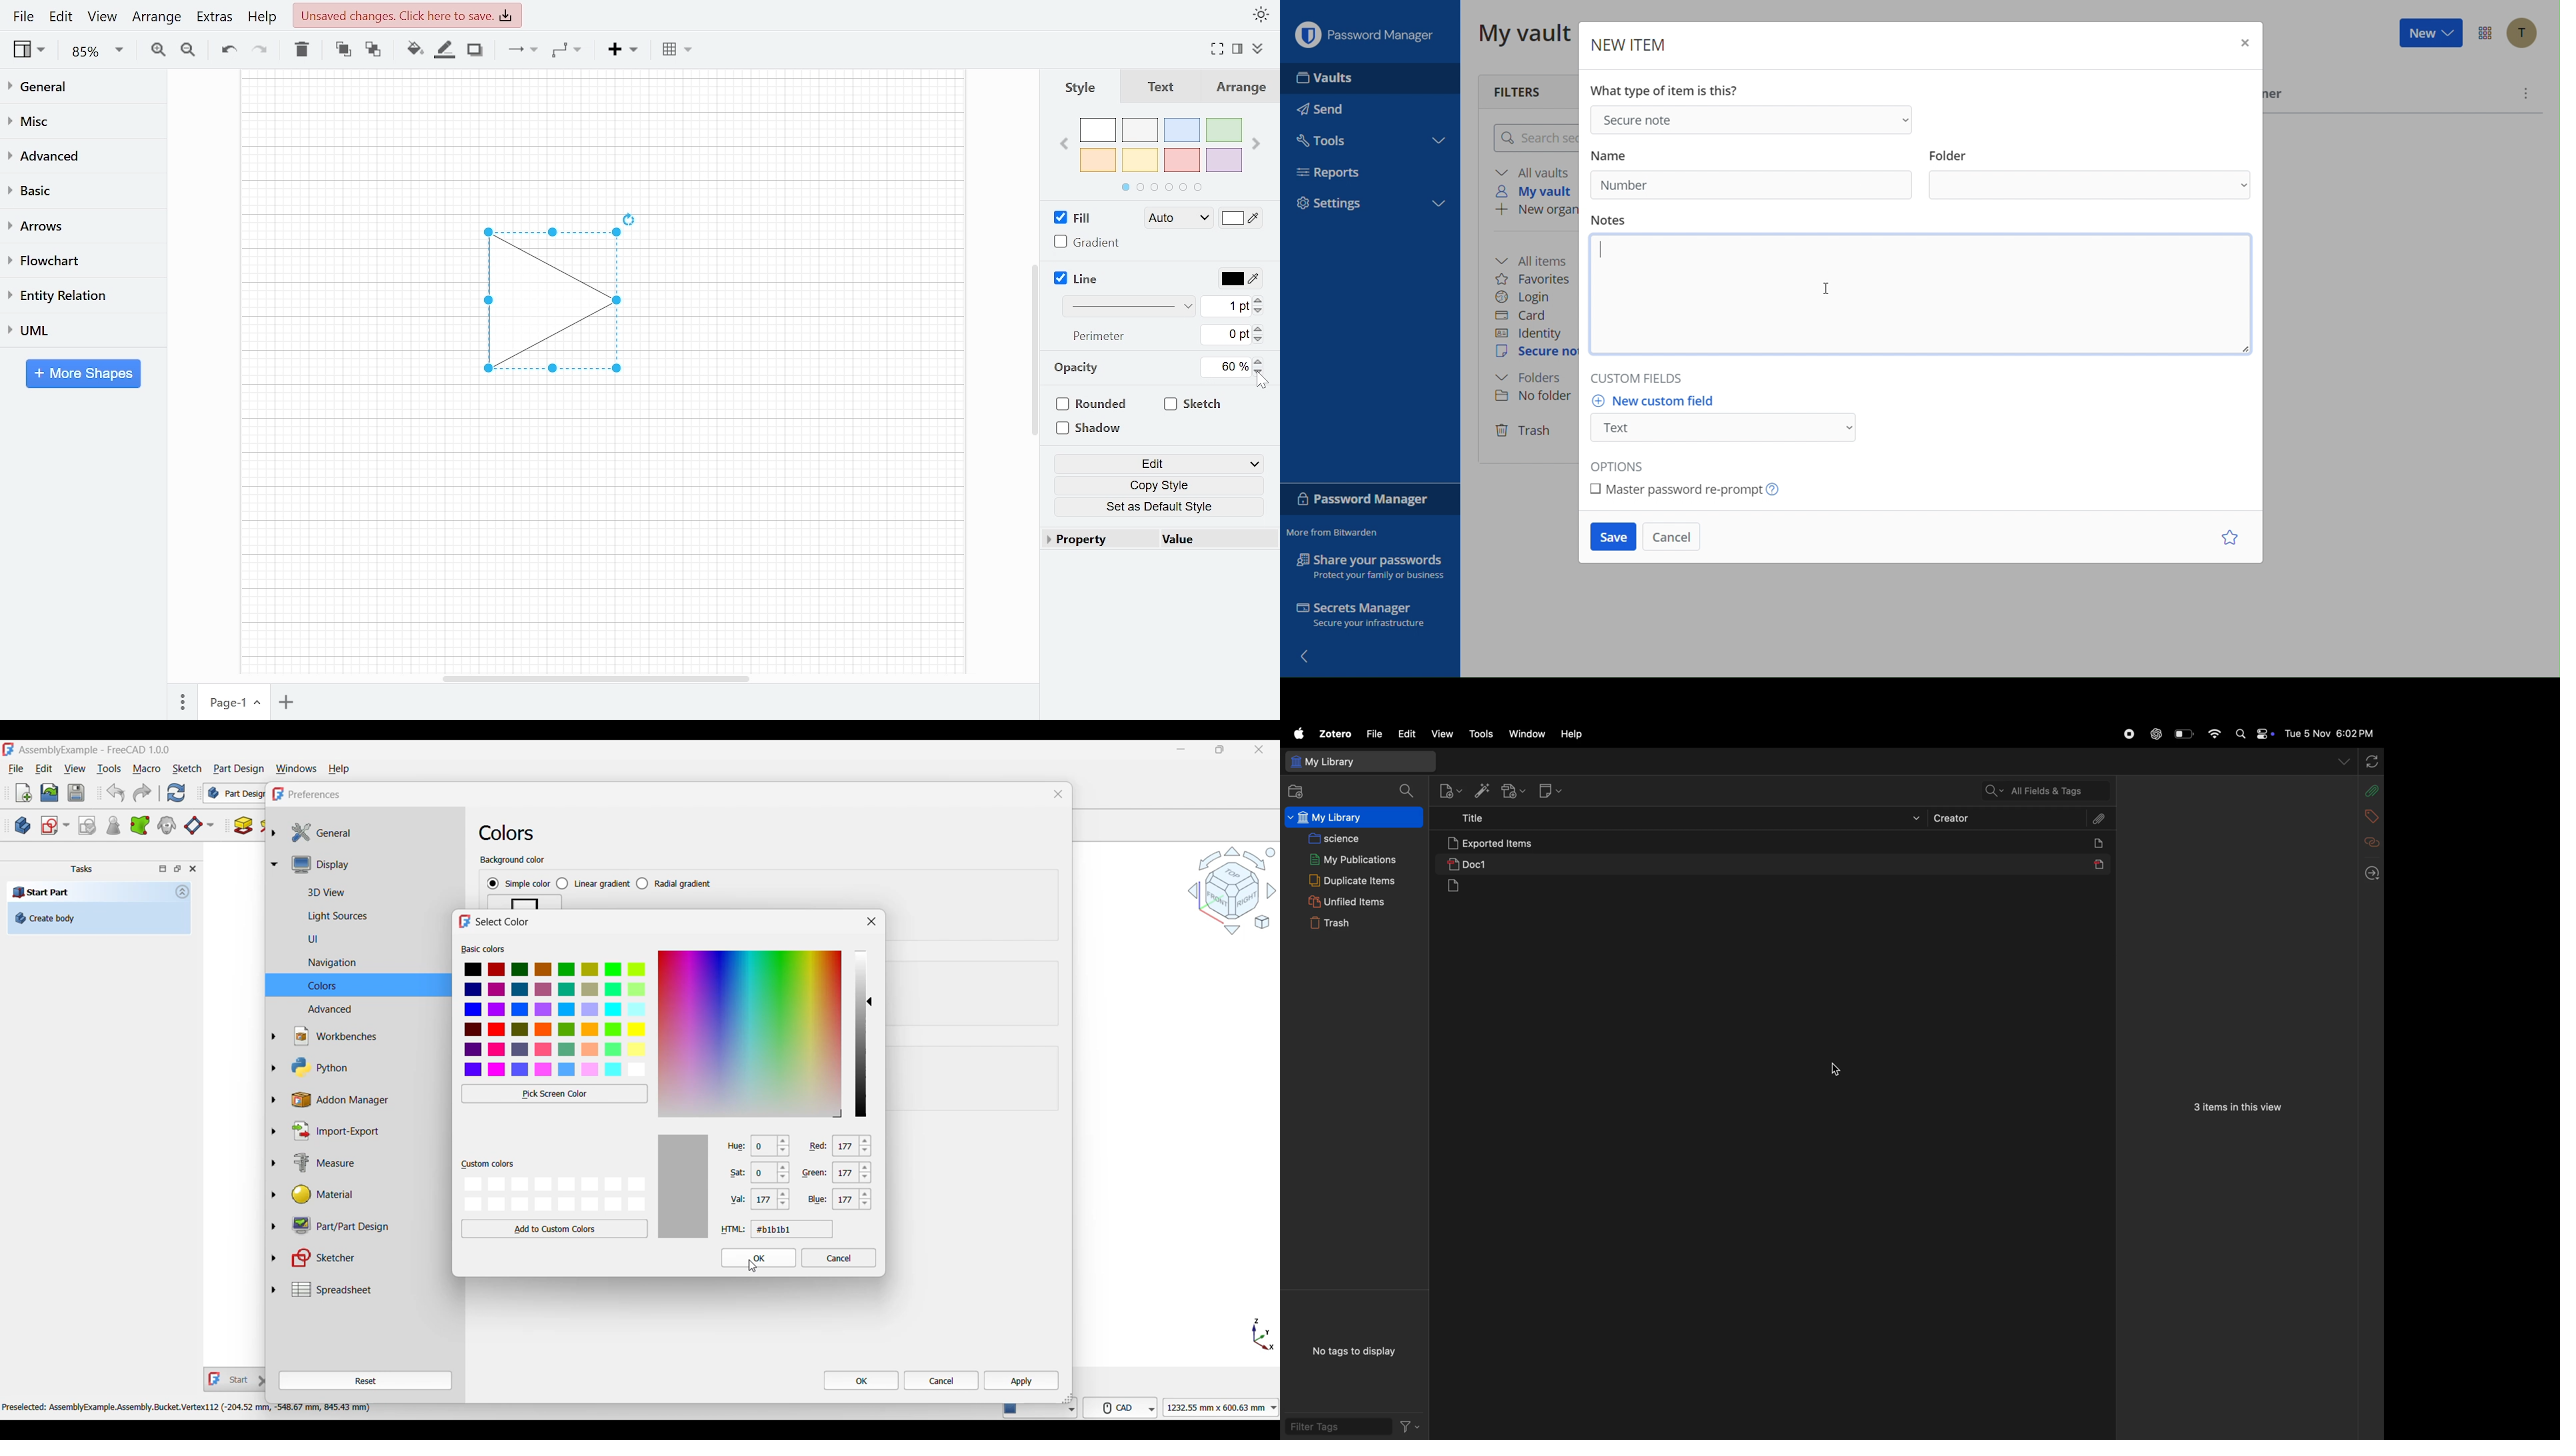 Image resolution: width=2576 pixels, height=1456 pixels. I want to click on Colors, so click(367, 985).